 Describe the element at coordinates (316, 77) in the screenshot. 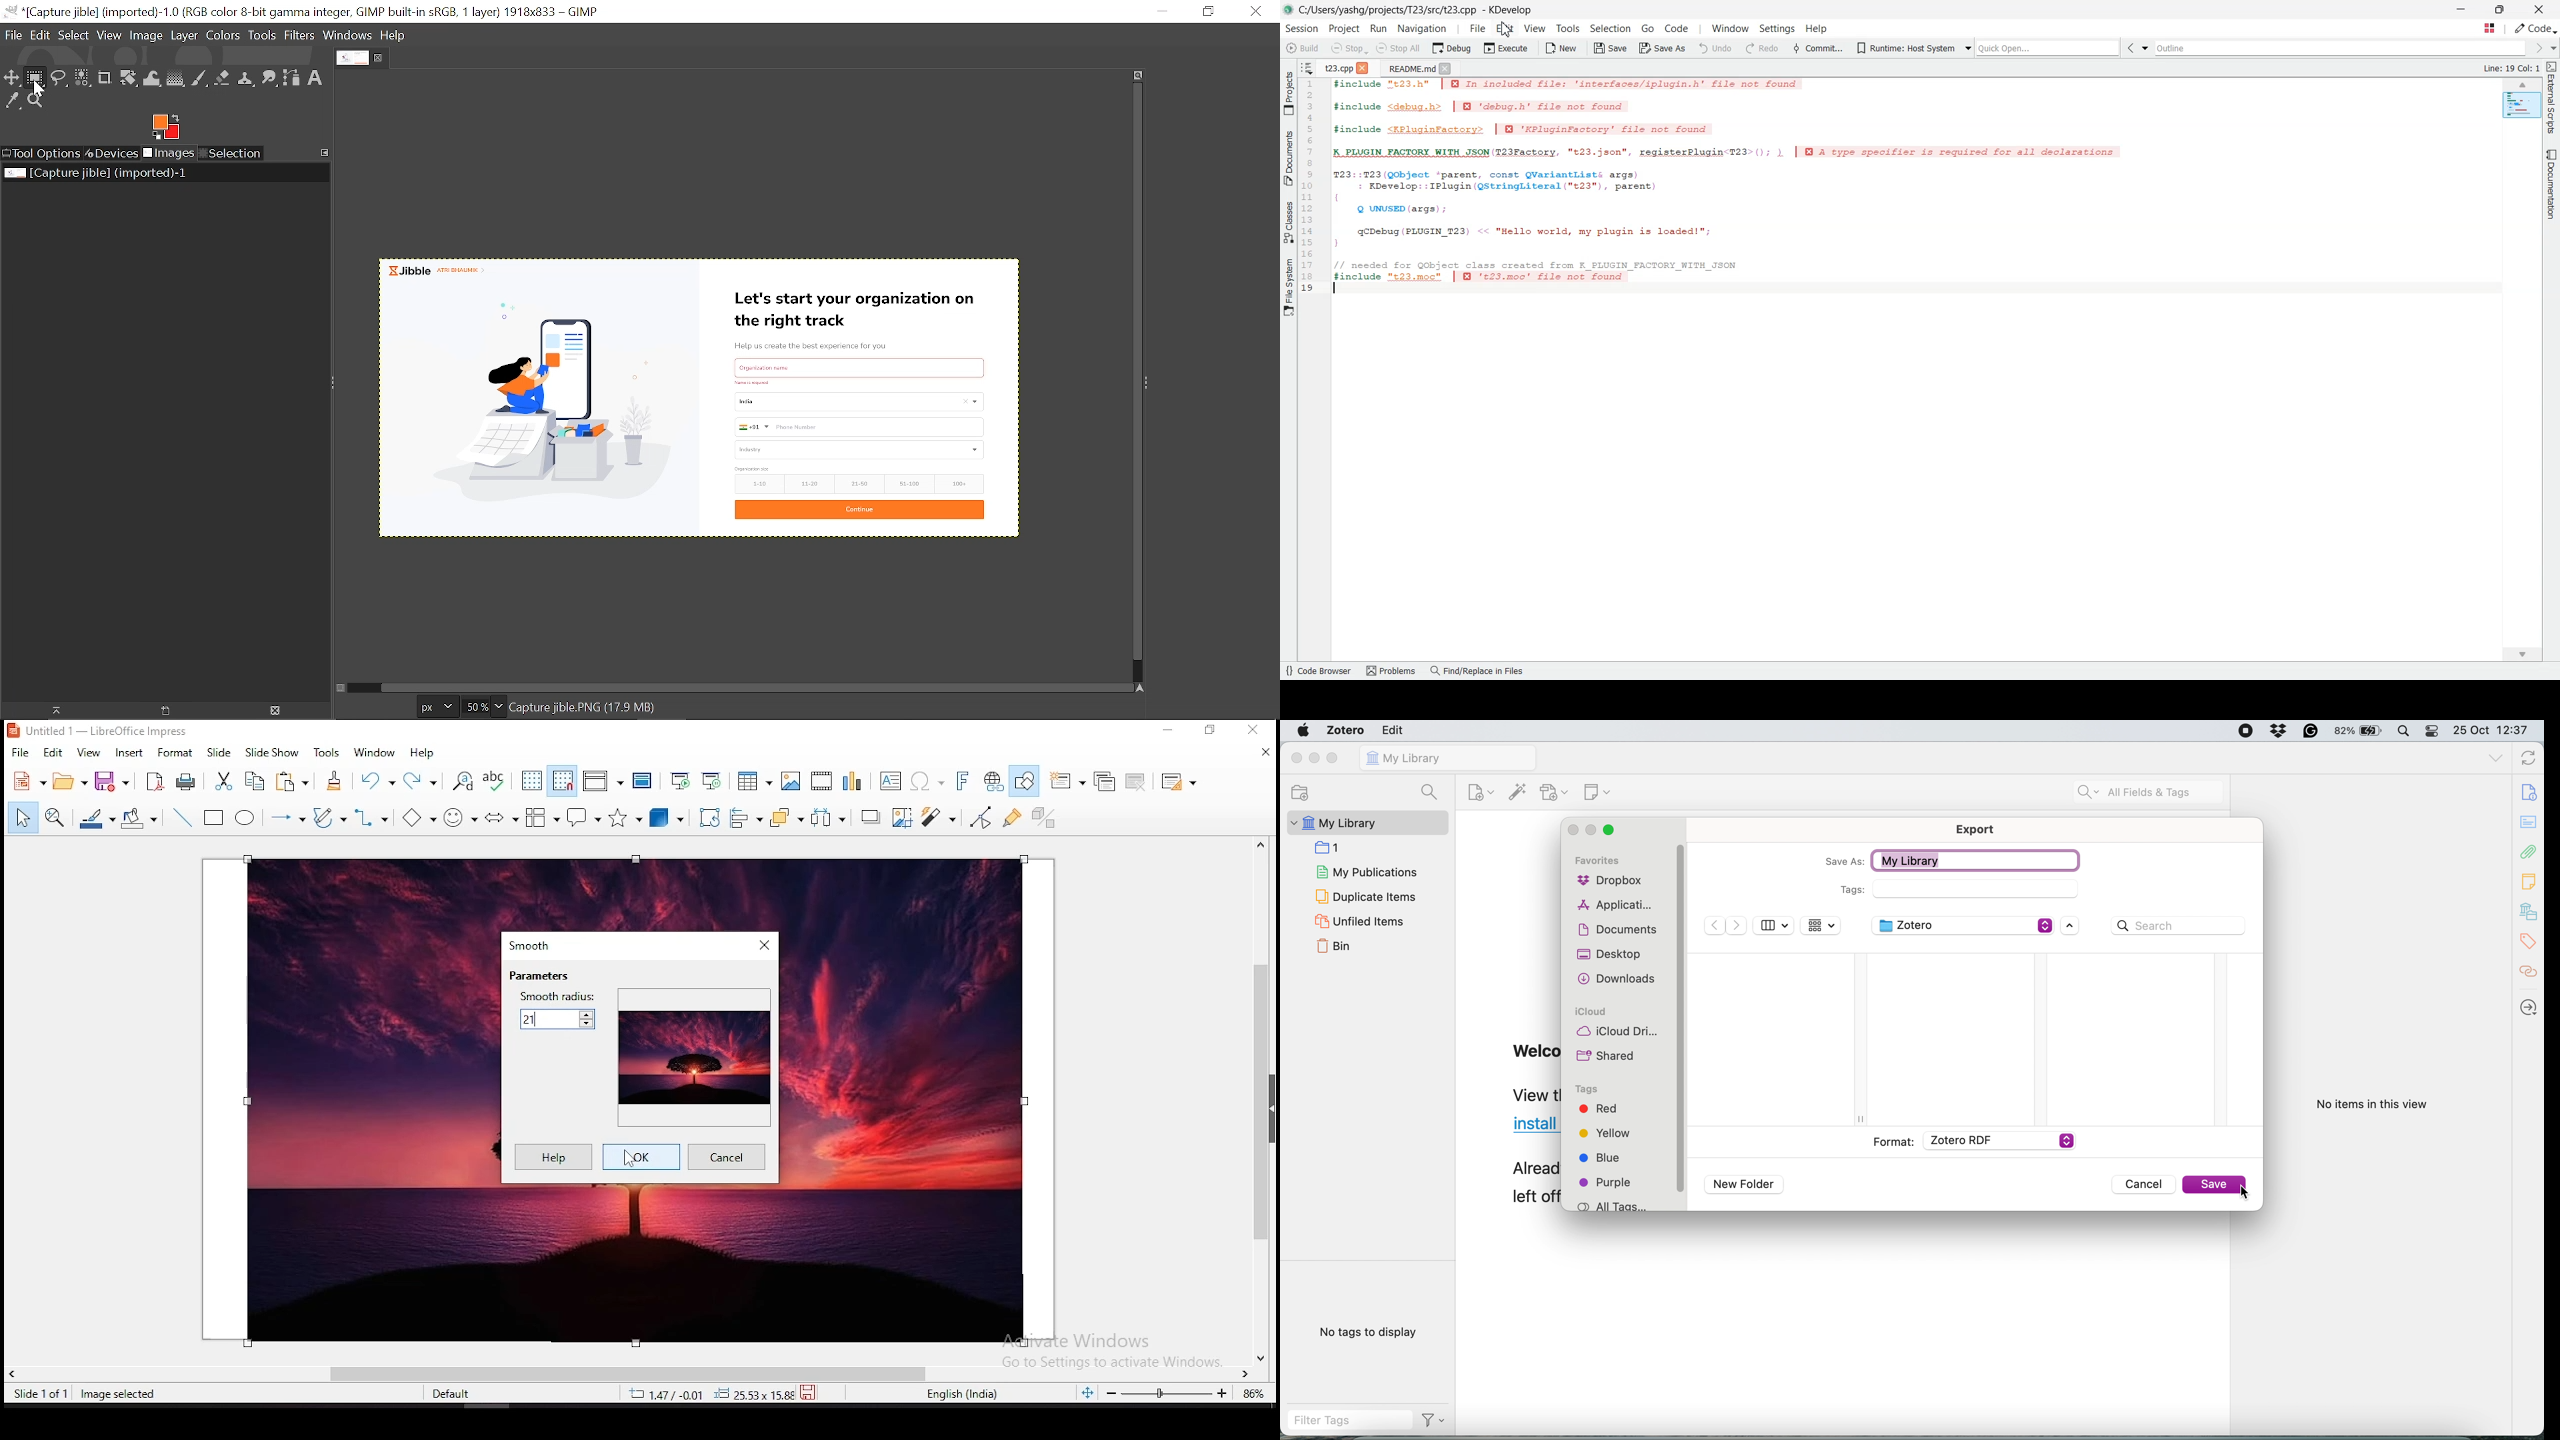

I see `Text tool` at that location.